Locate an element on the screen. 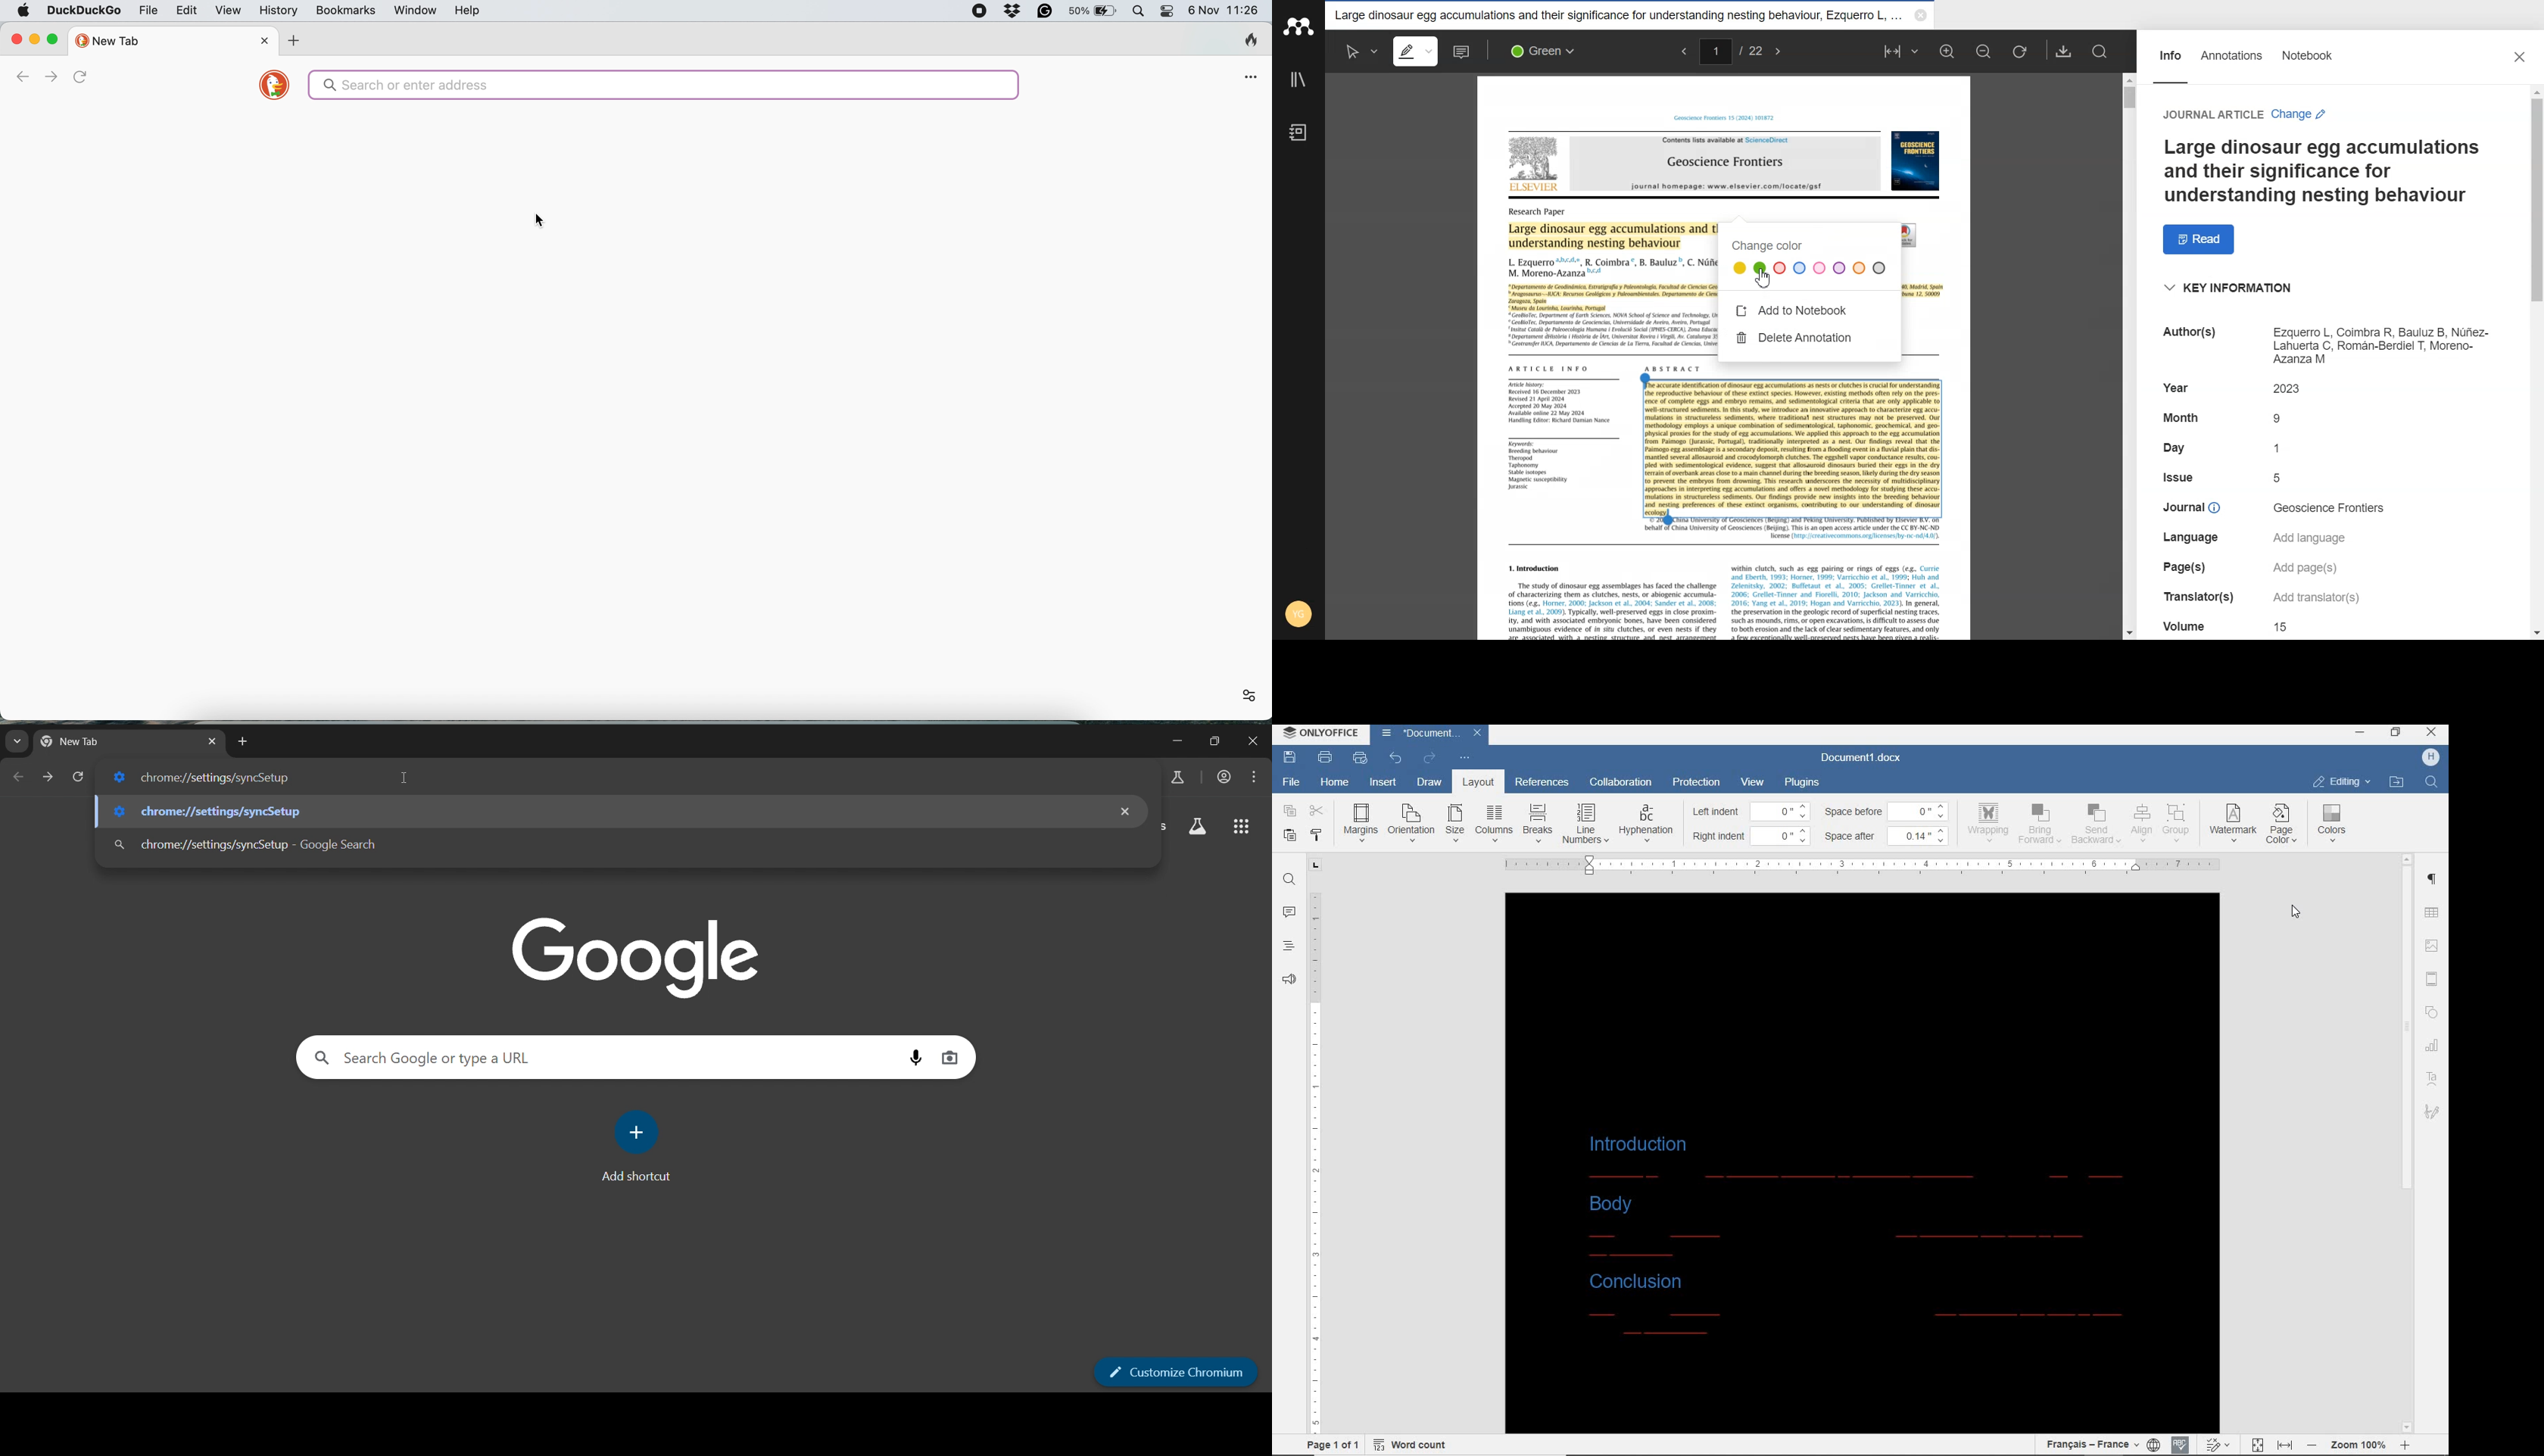  system anme is located at coordinates (1325, 734).